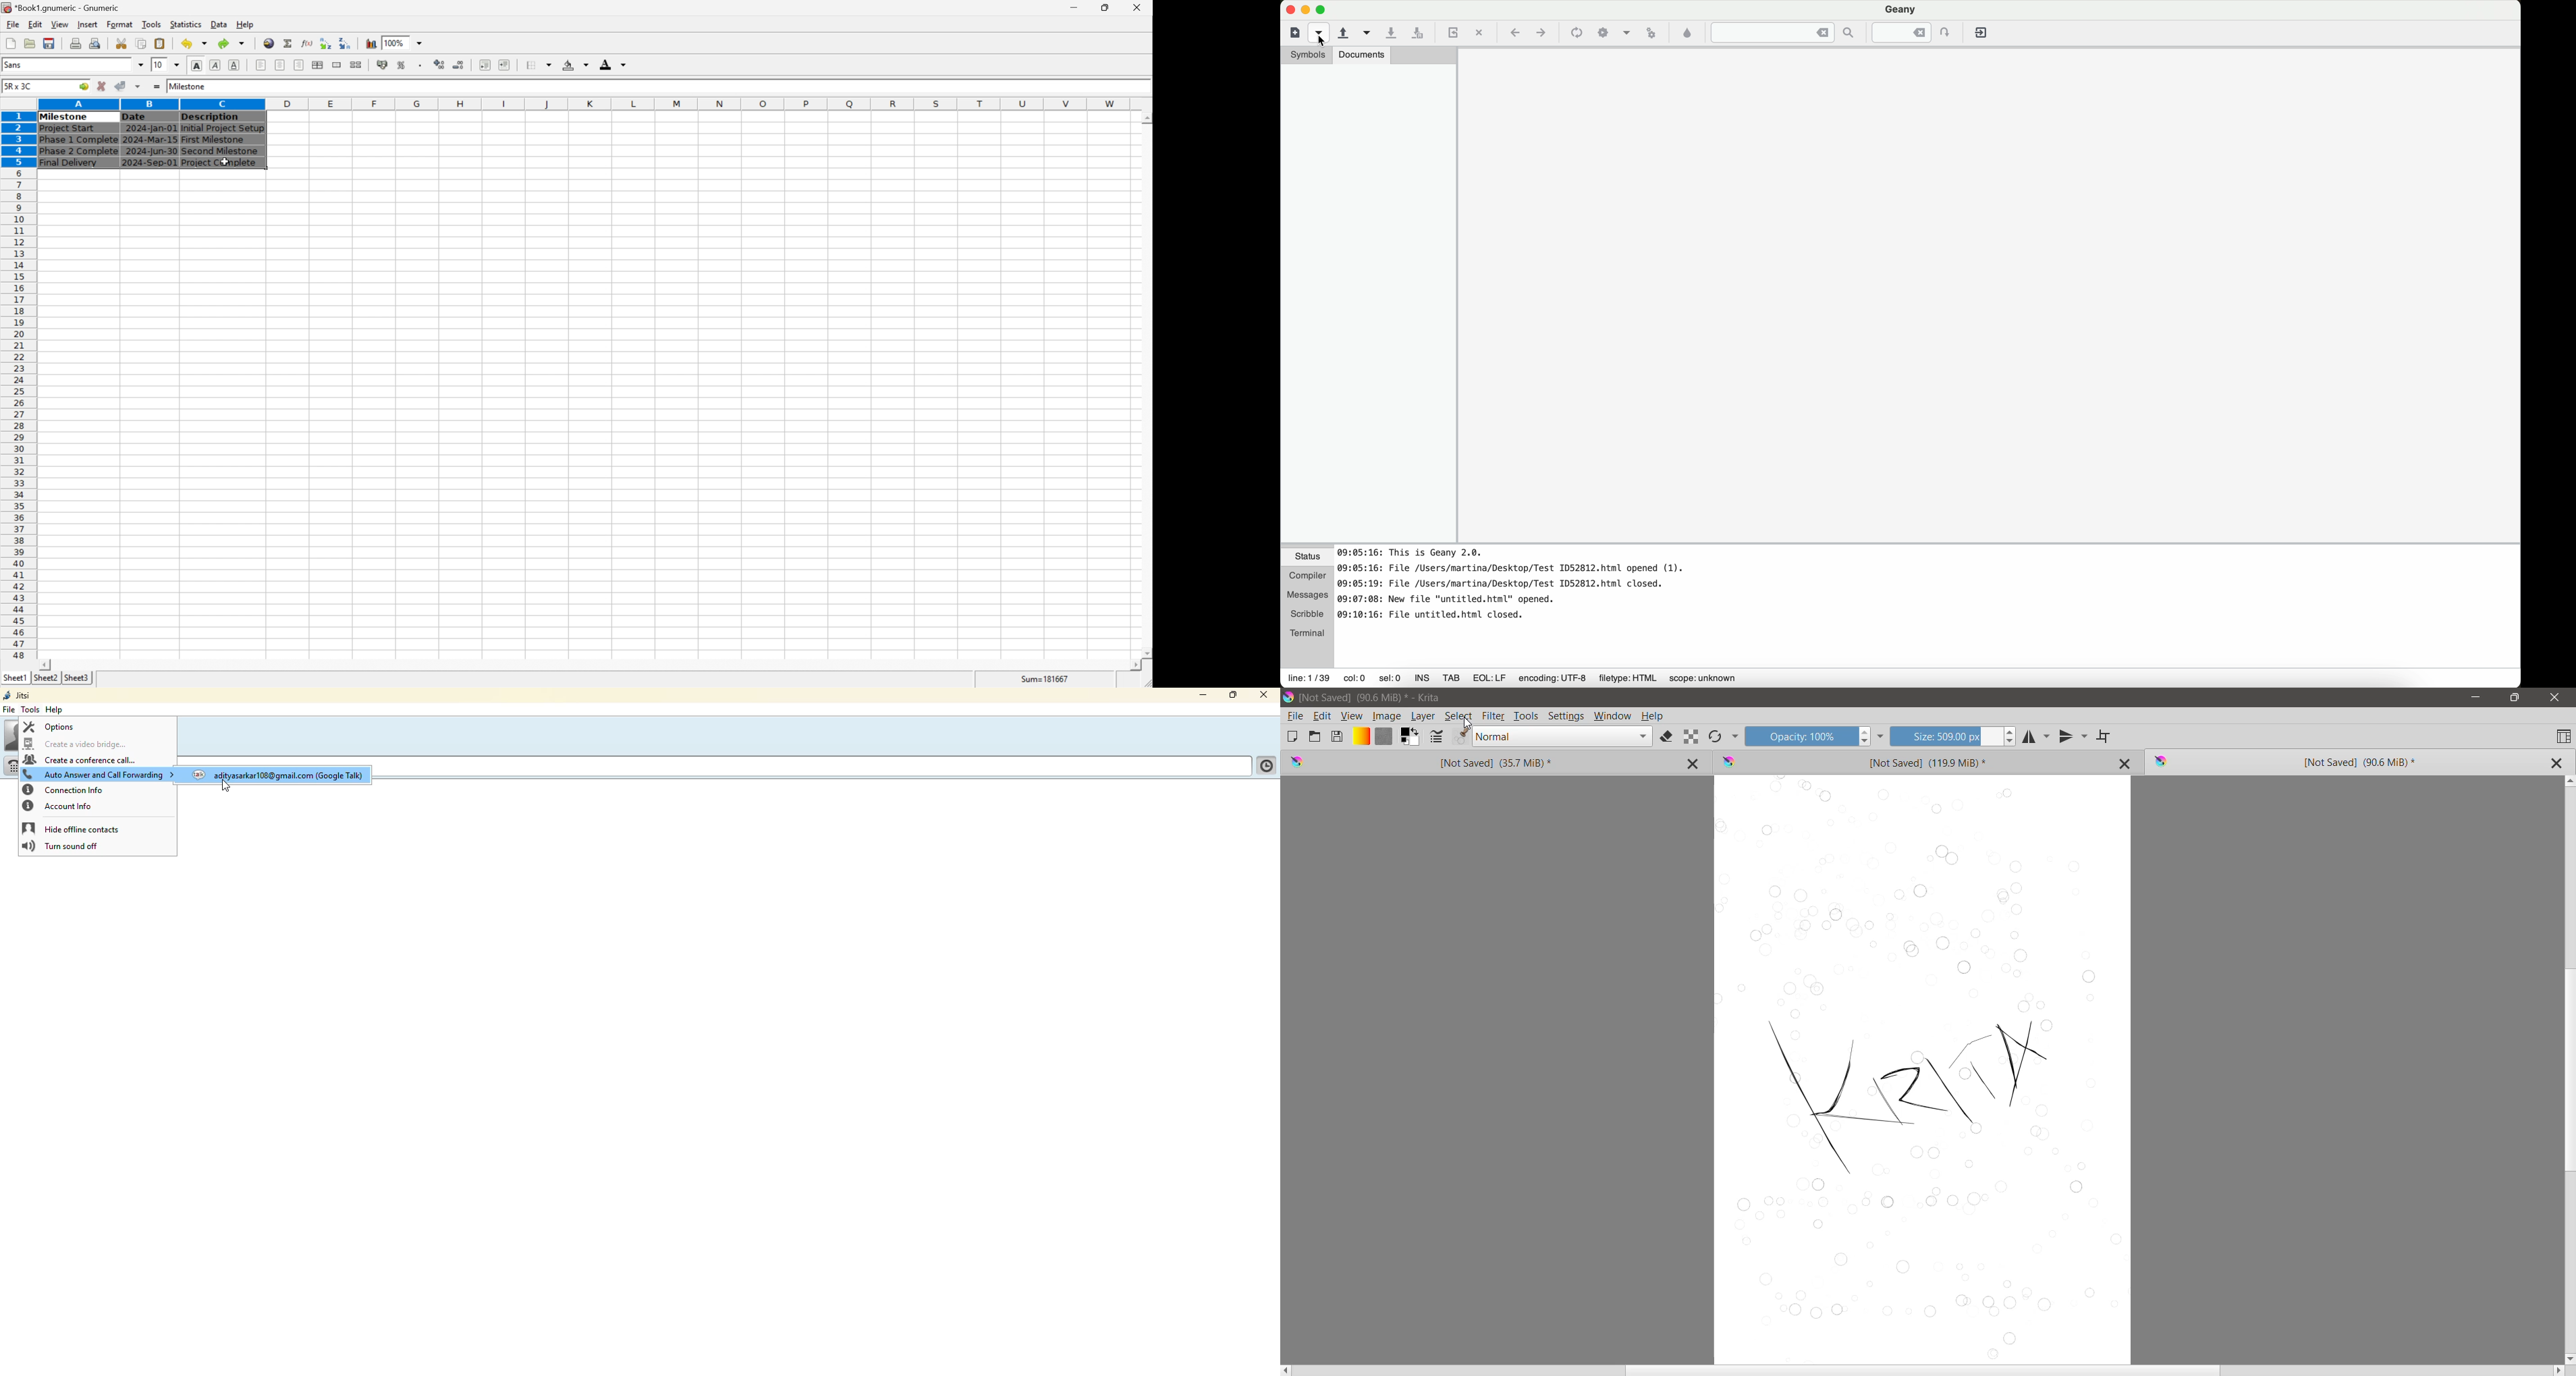  Describe the element at coordinates (15, 766) in the screenshot. I see `dial pad` at that location.